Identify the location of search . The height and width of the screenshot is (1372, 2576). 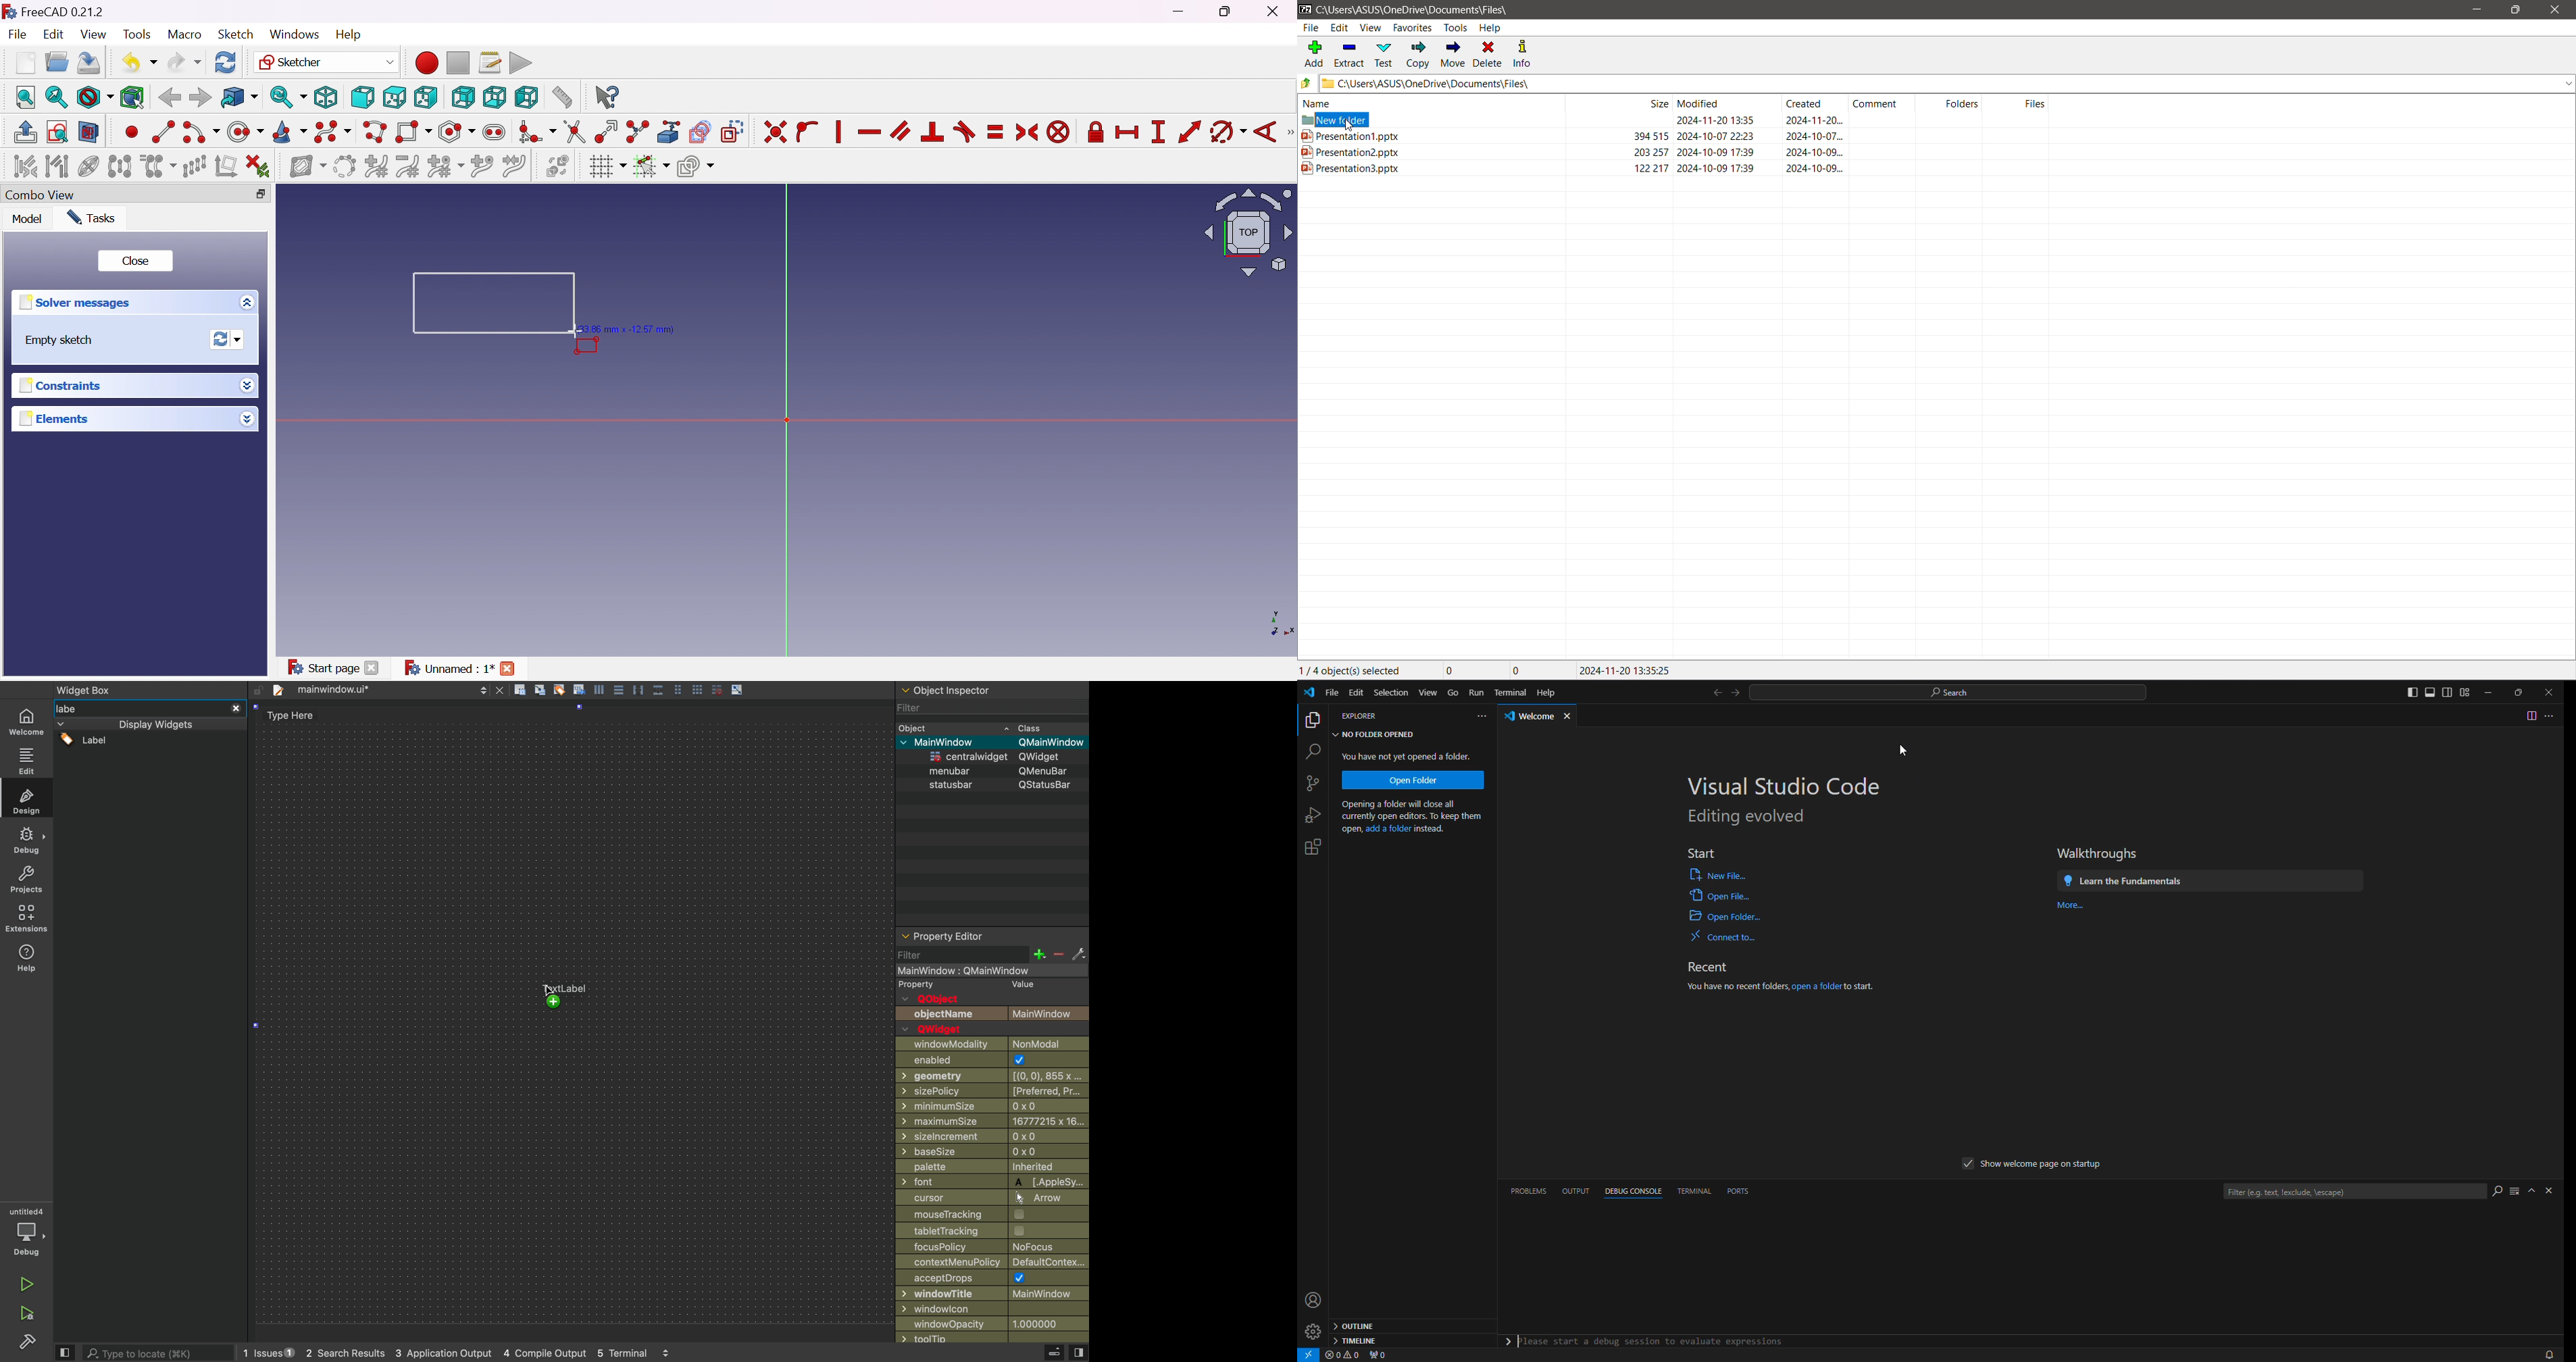
(161, 1352).